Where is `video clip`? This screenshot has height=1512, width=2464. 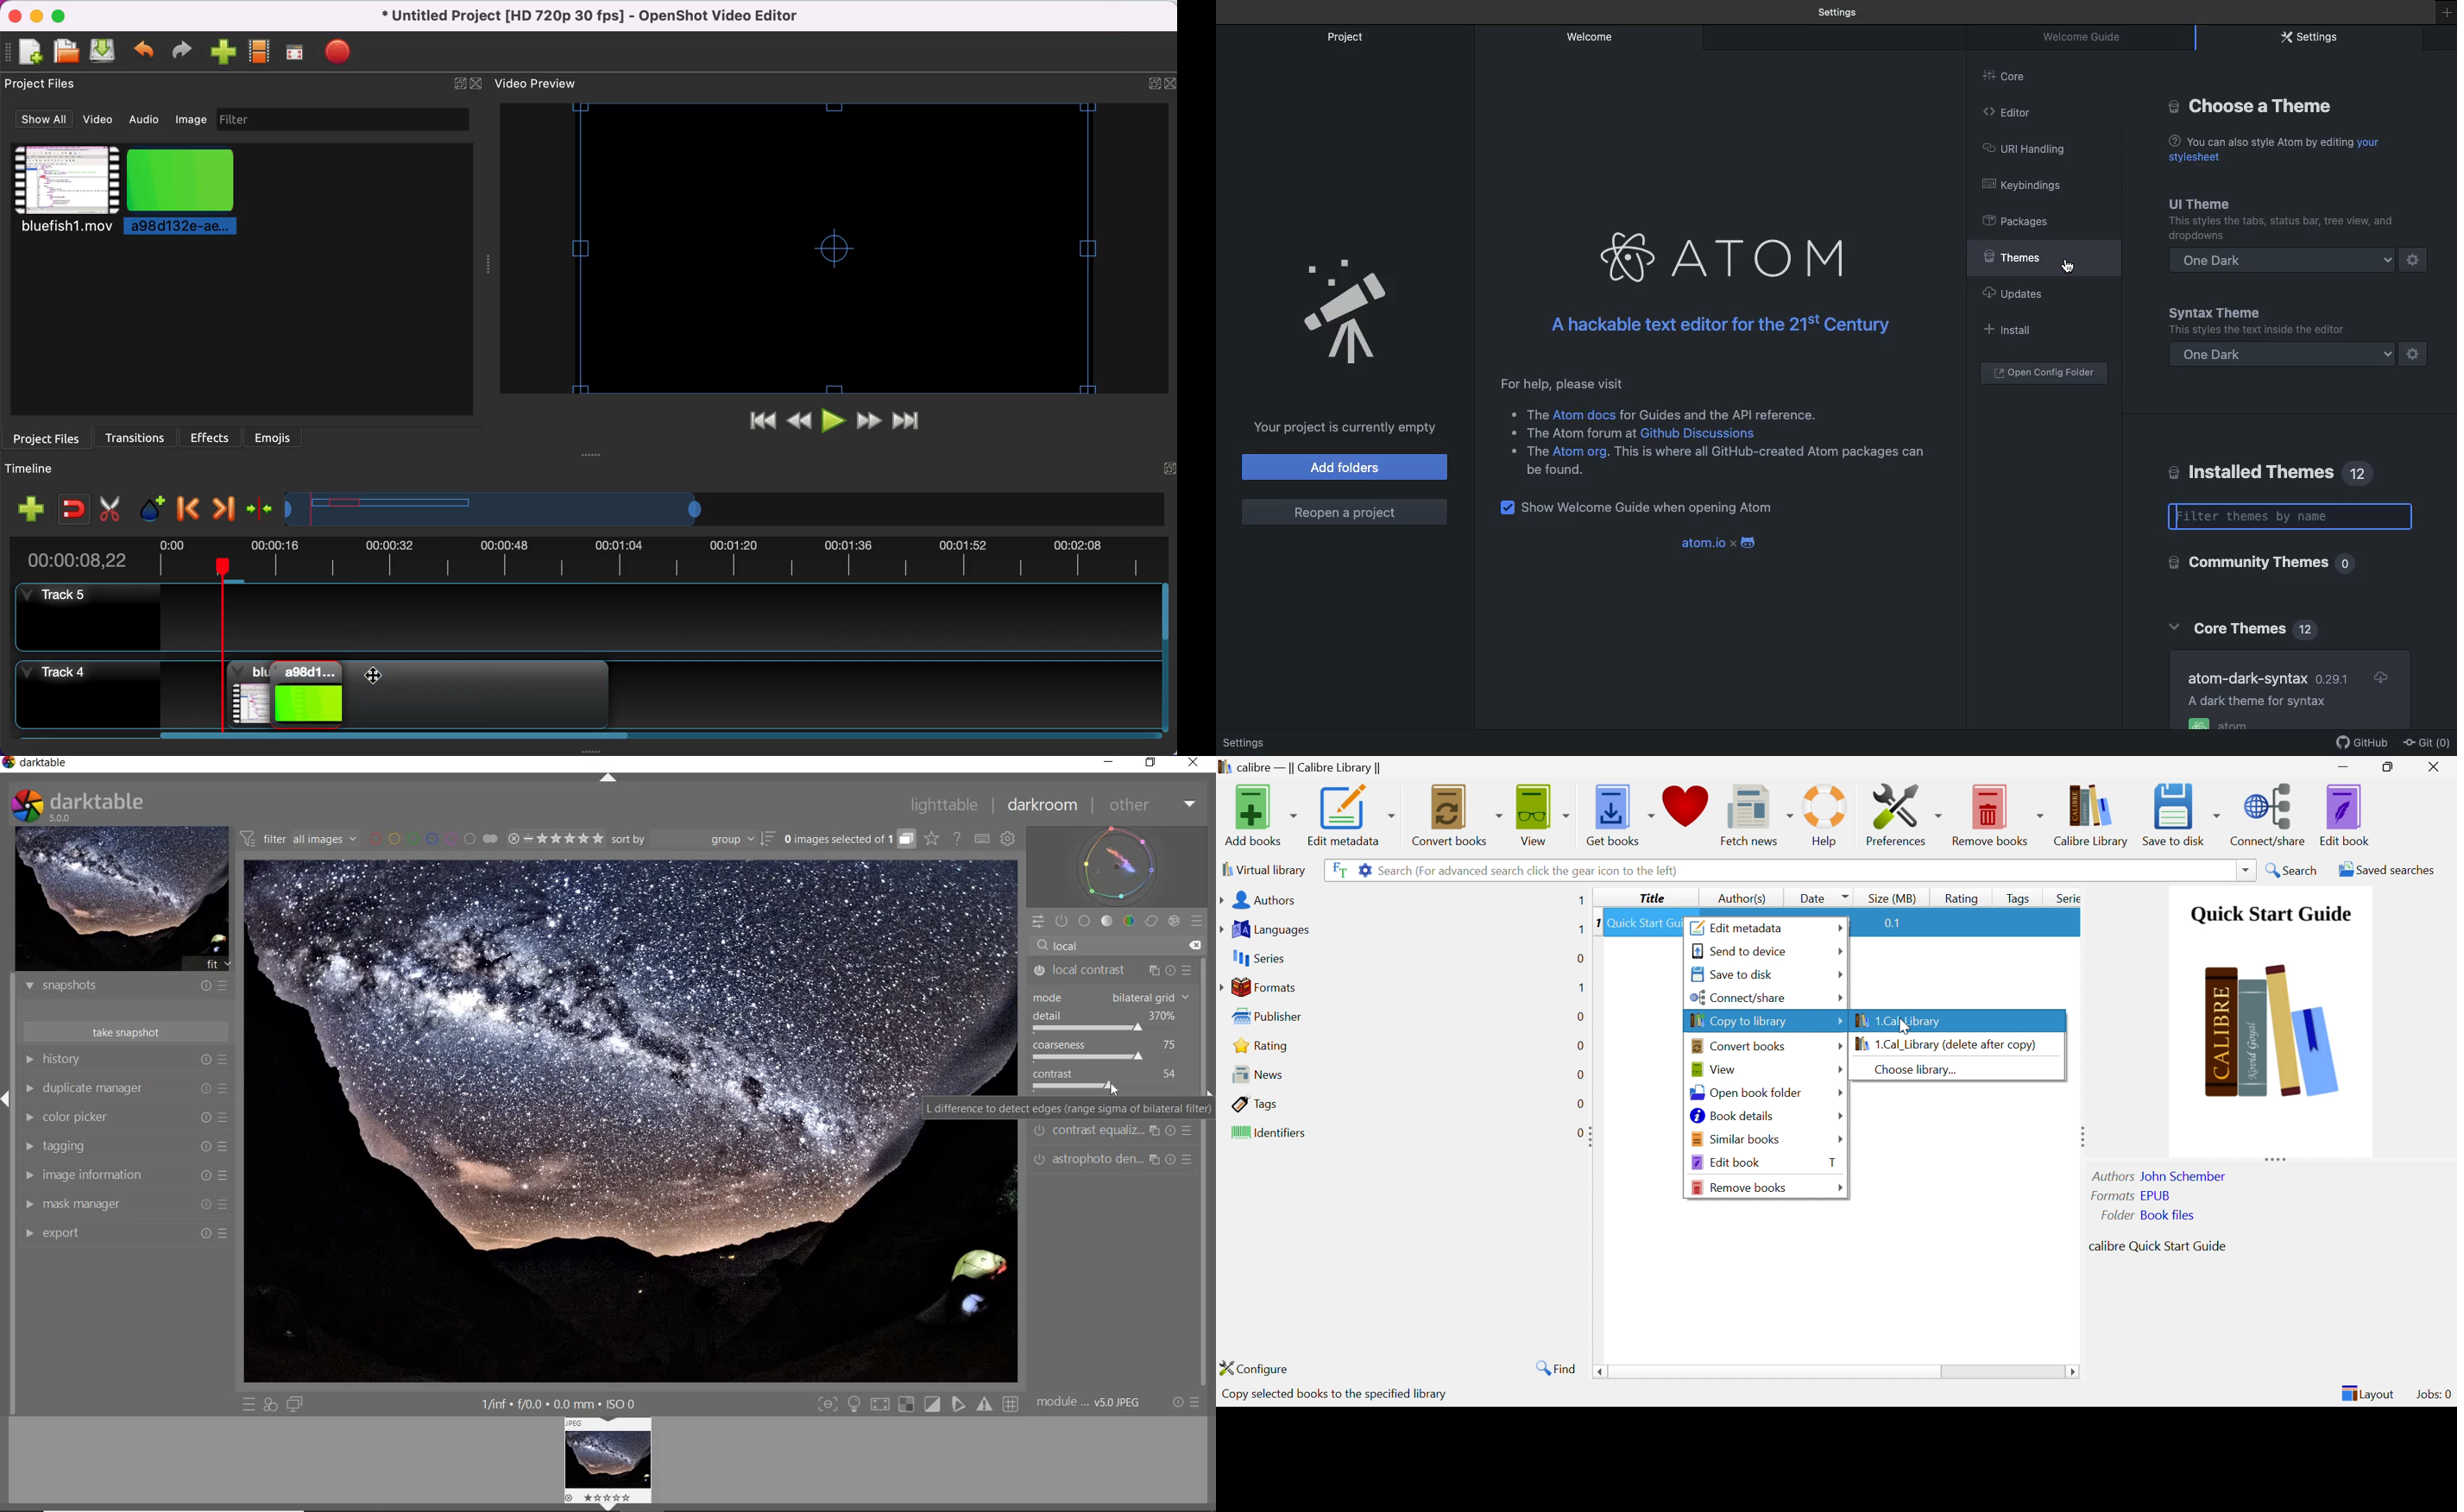 video clip is located at coordinates (232, 690).